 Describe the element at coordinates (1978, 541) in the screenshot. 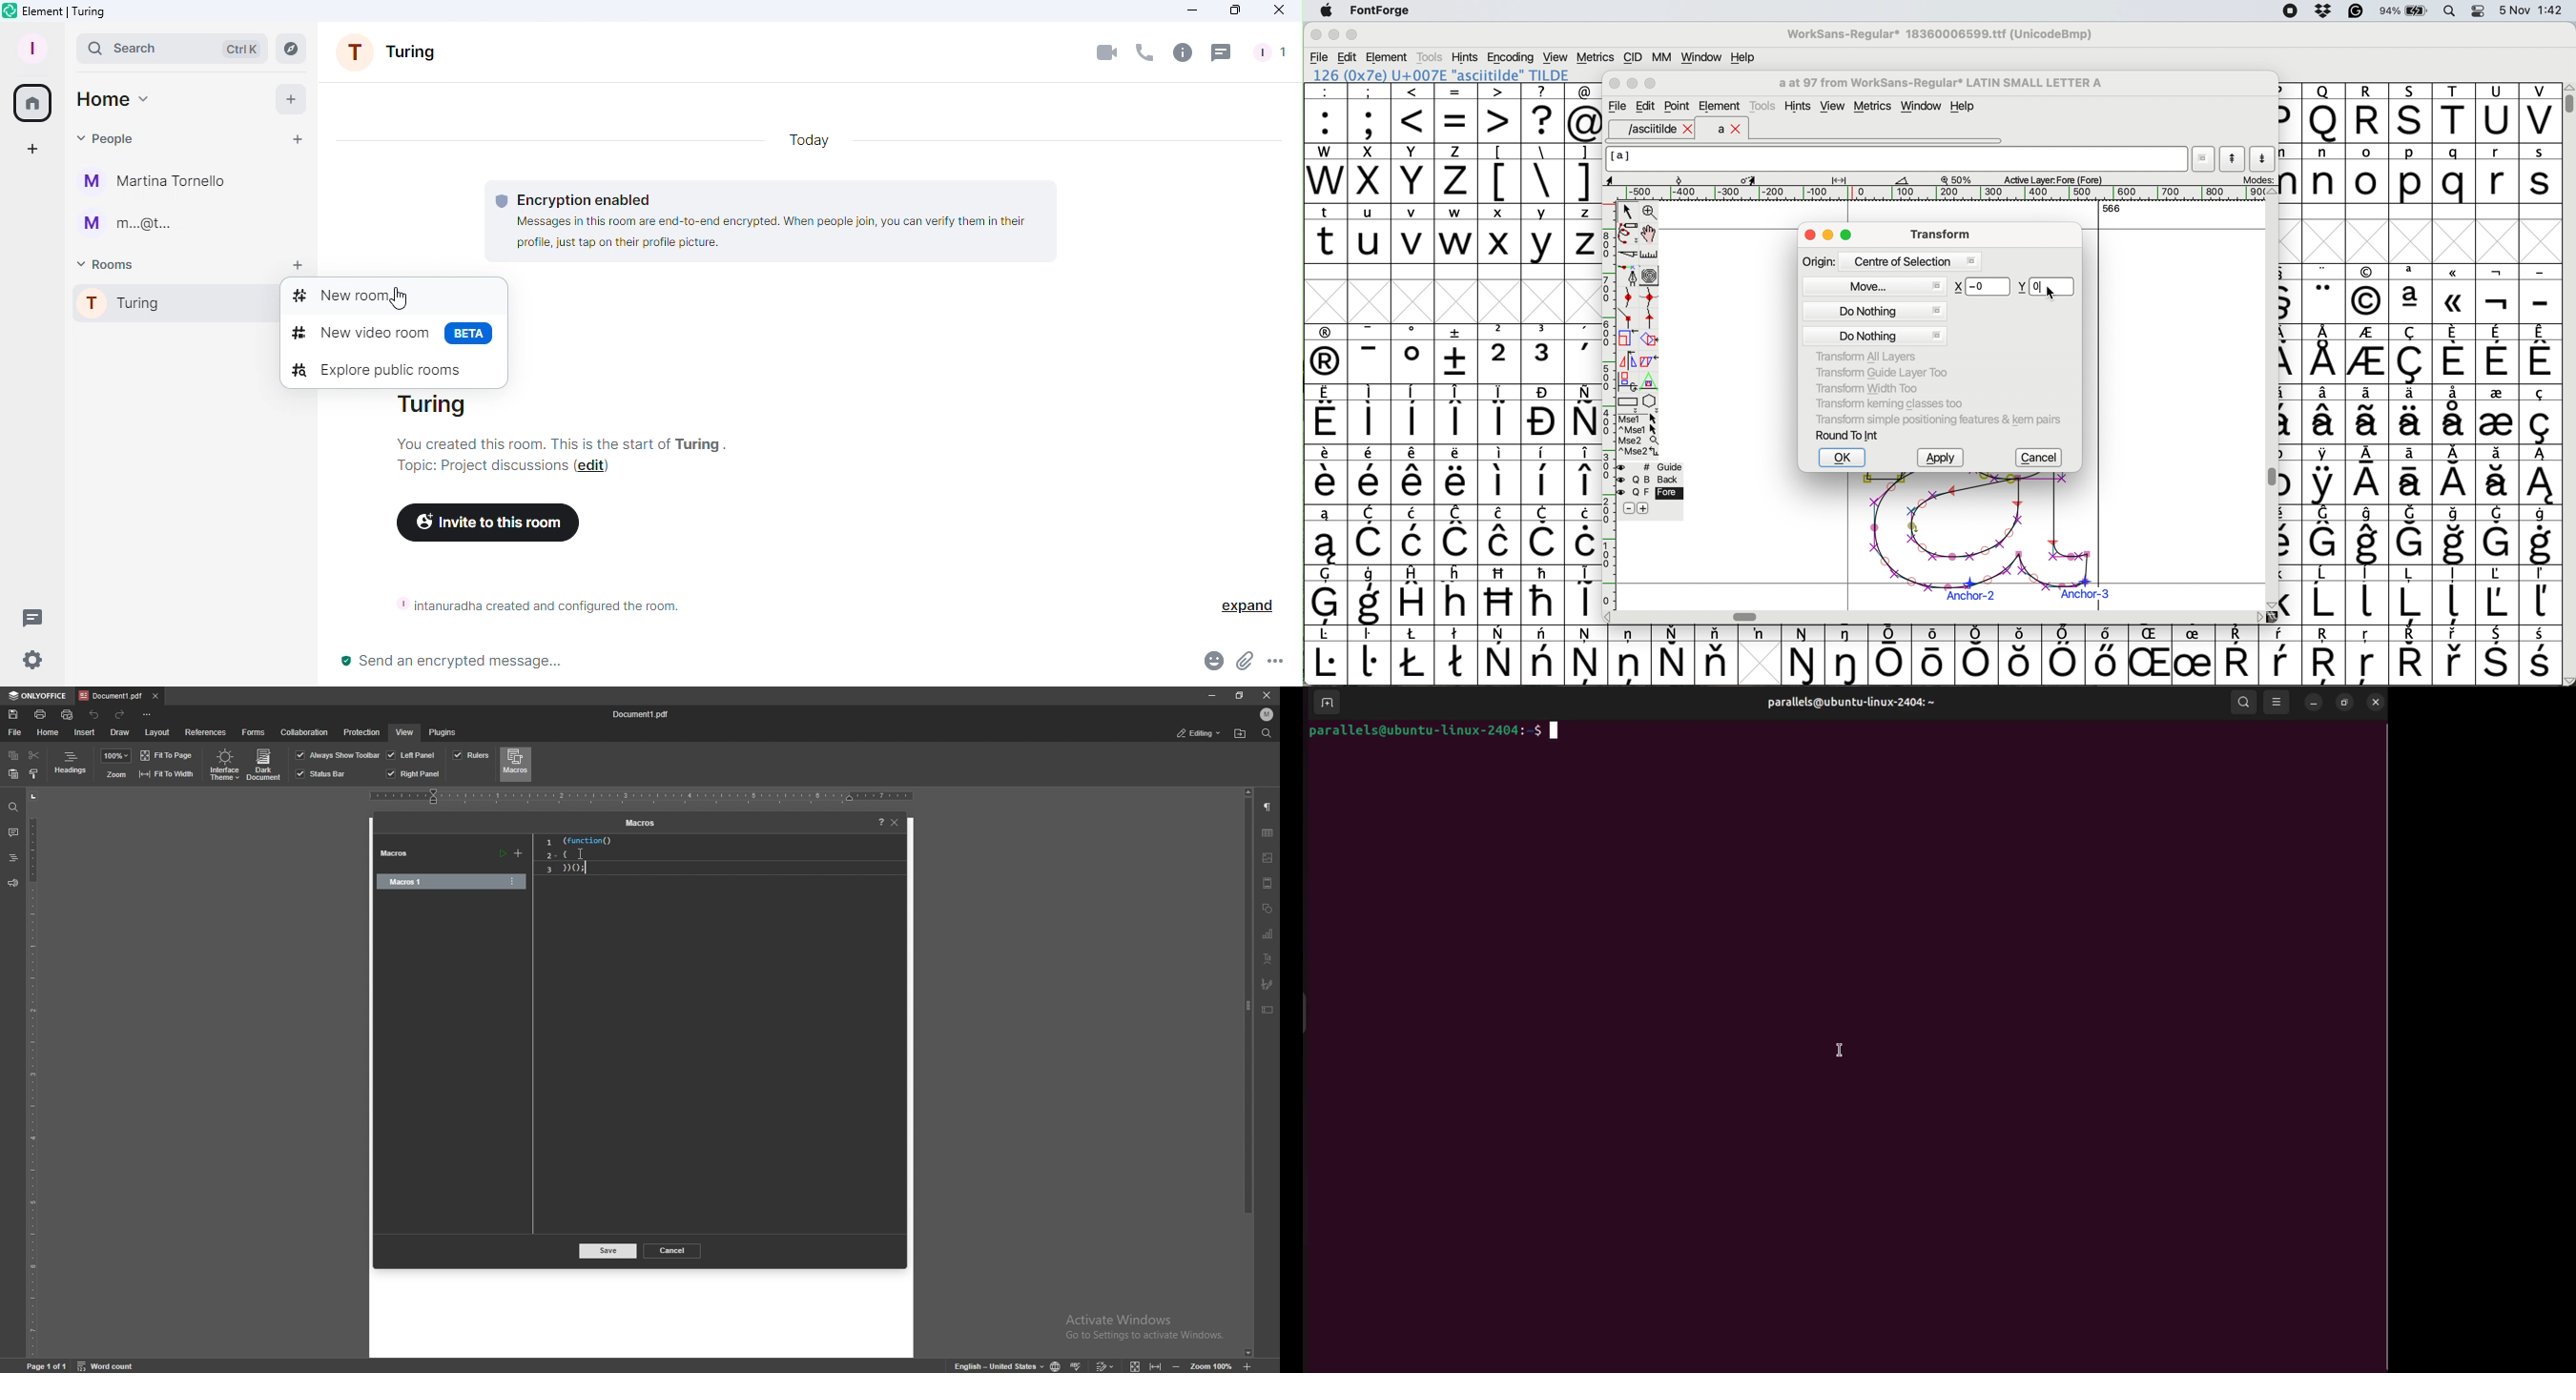

I see `a glyph` at that location.